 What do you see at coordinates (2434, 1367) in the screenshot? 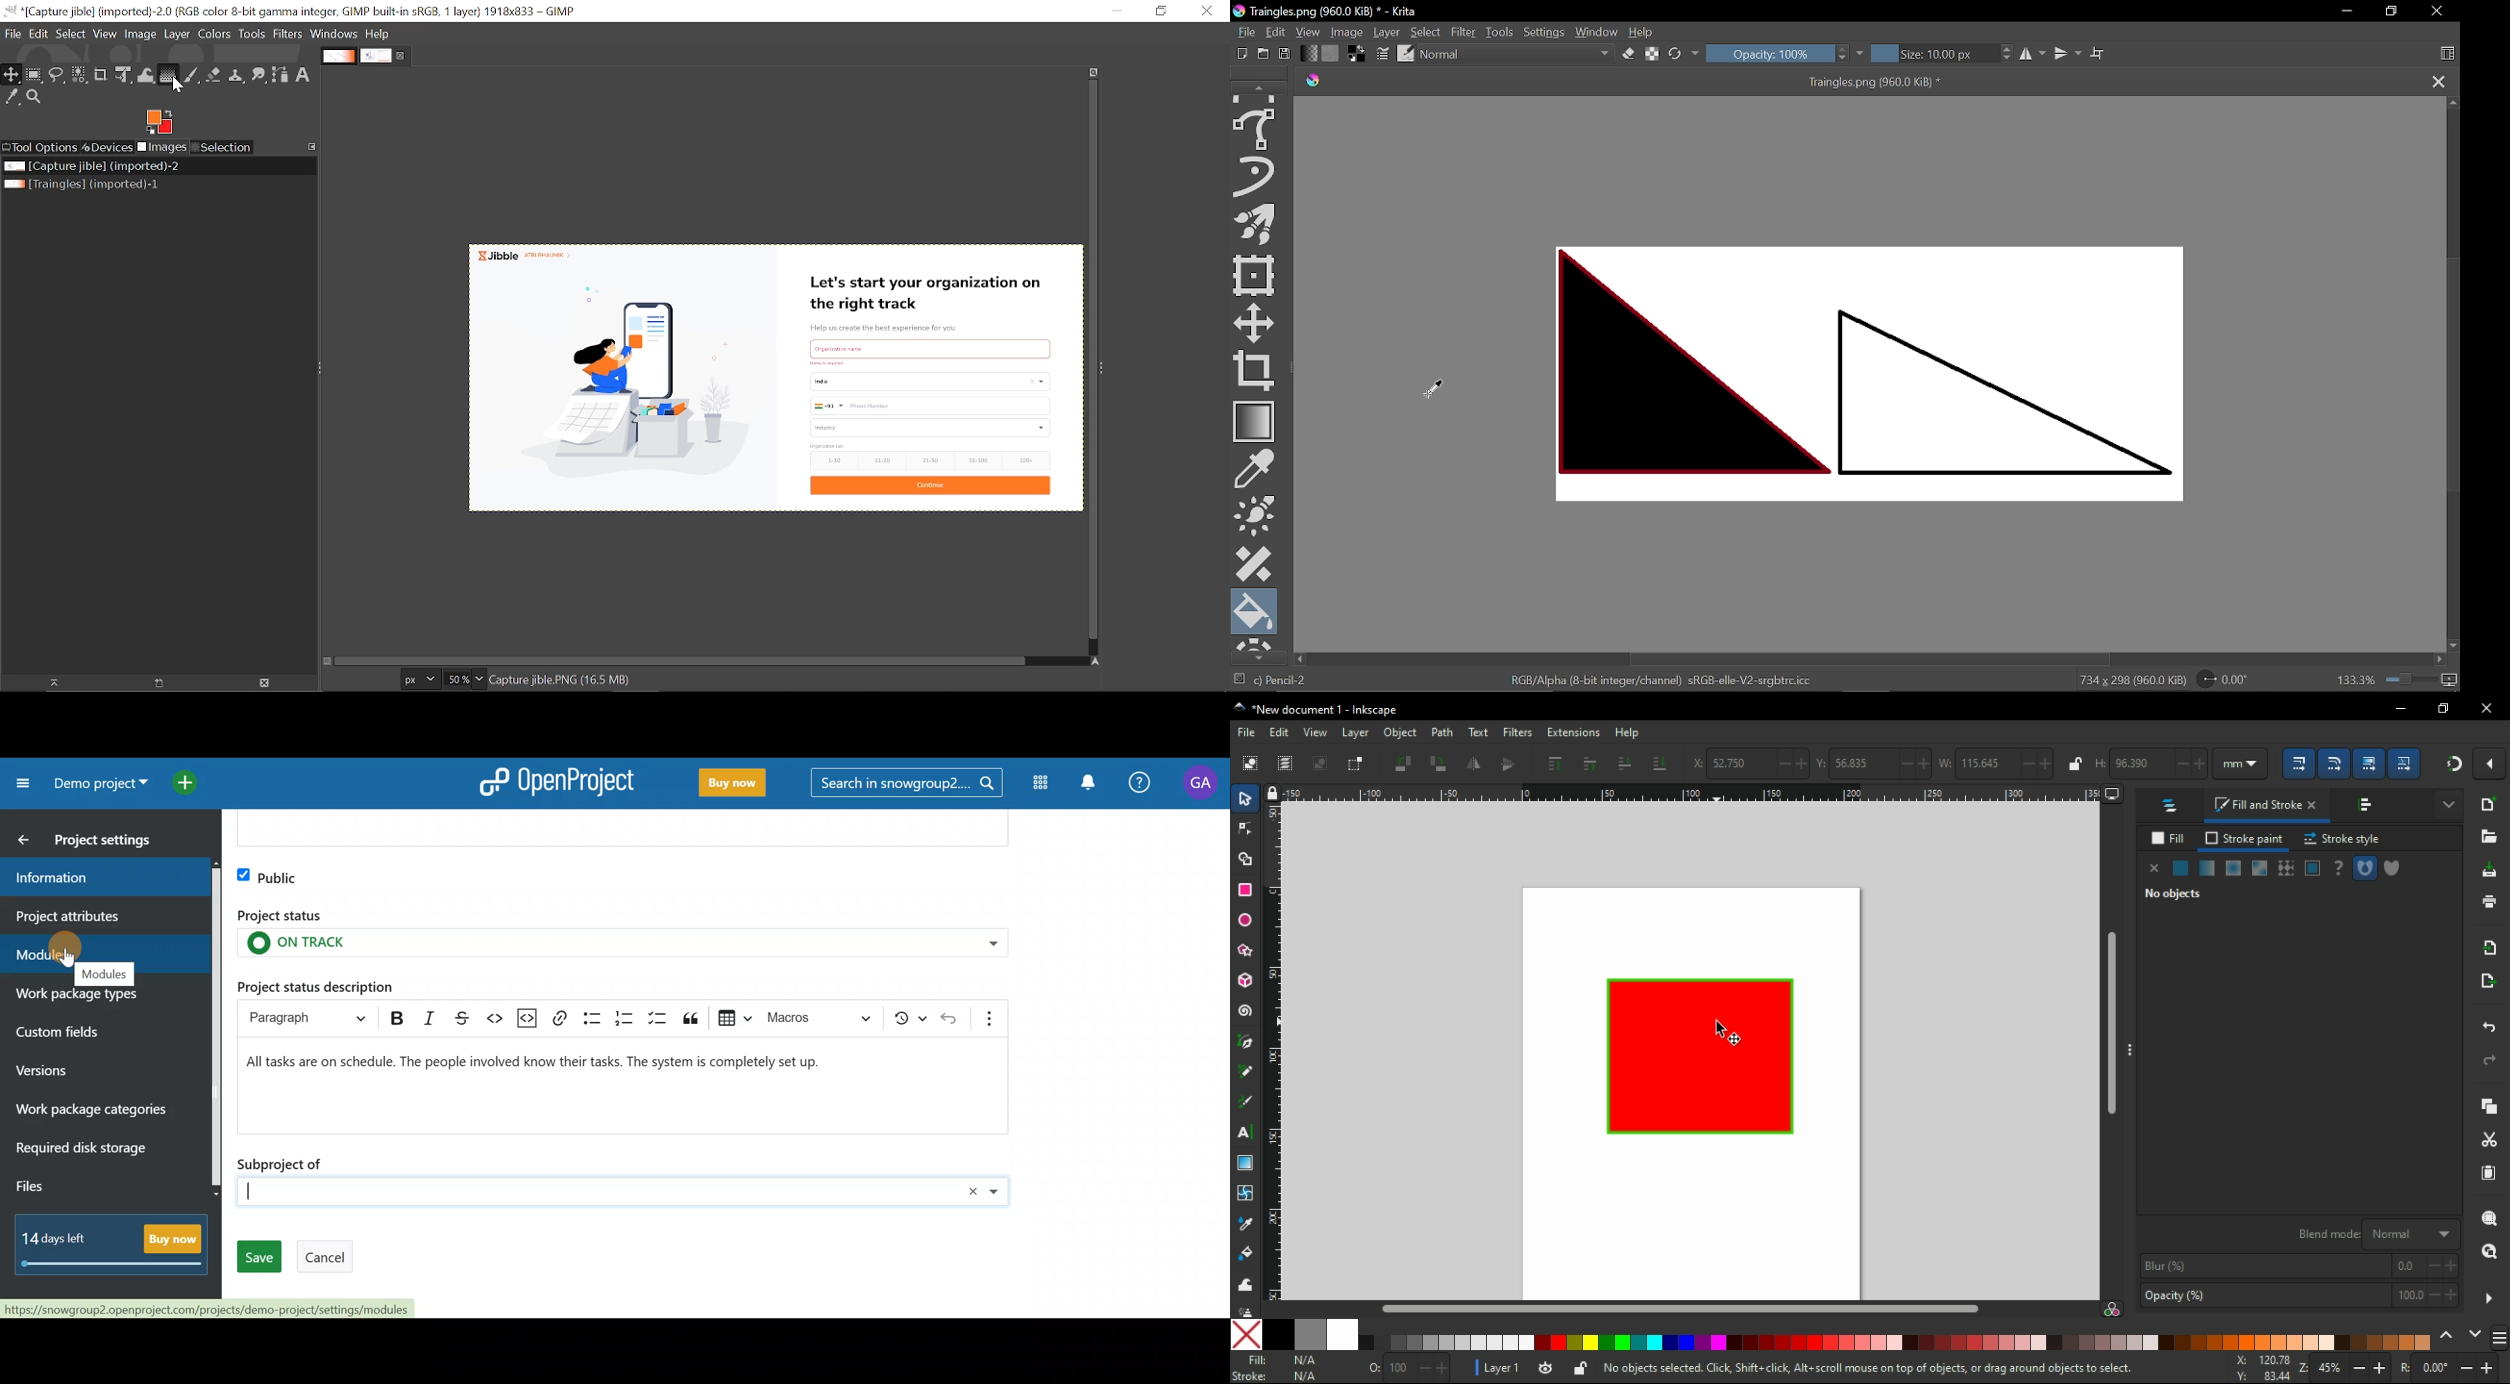
I see `0` at bounding box center [2434, 1367].